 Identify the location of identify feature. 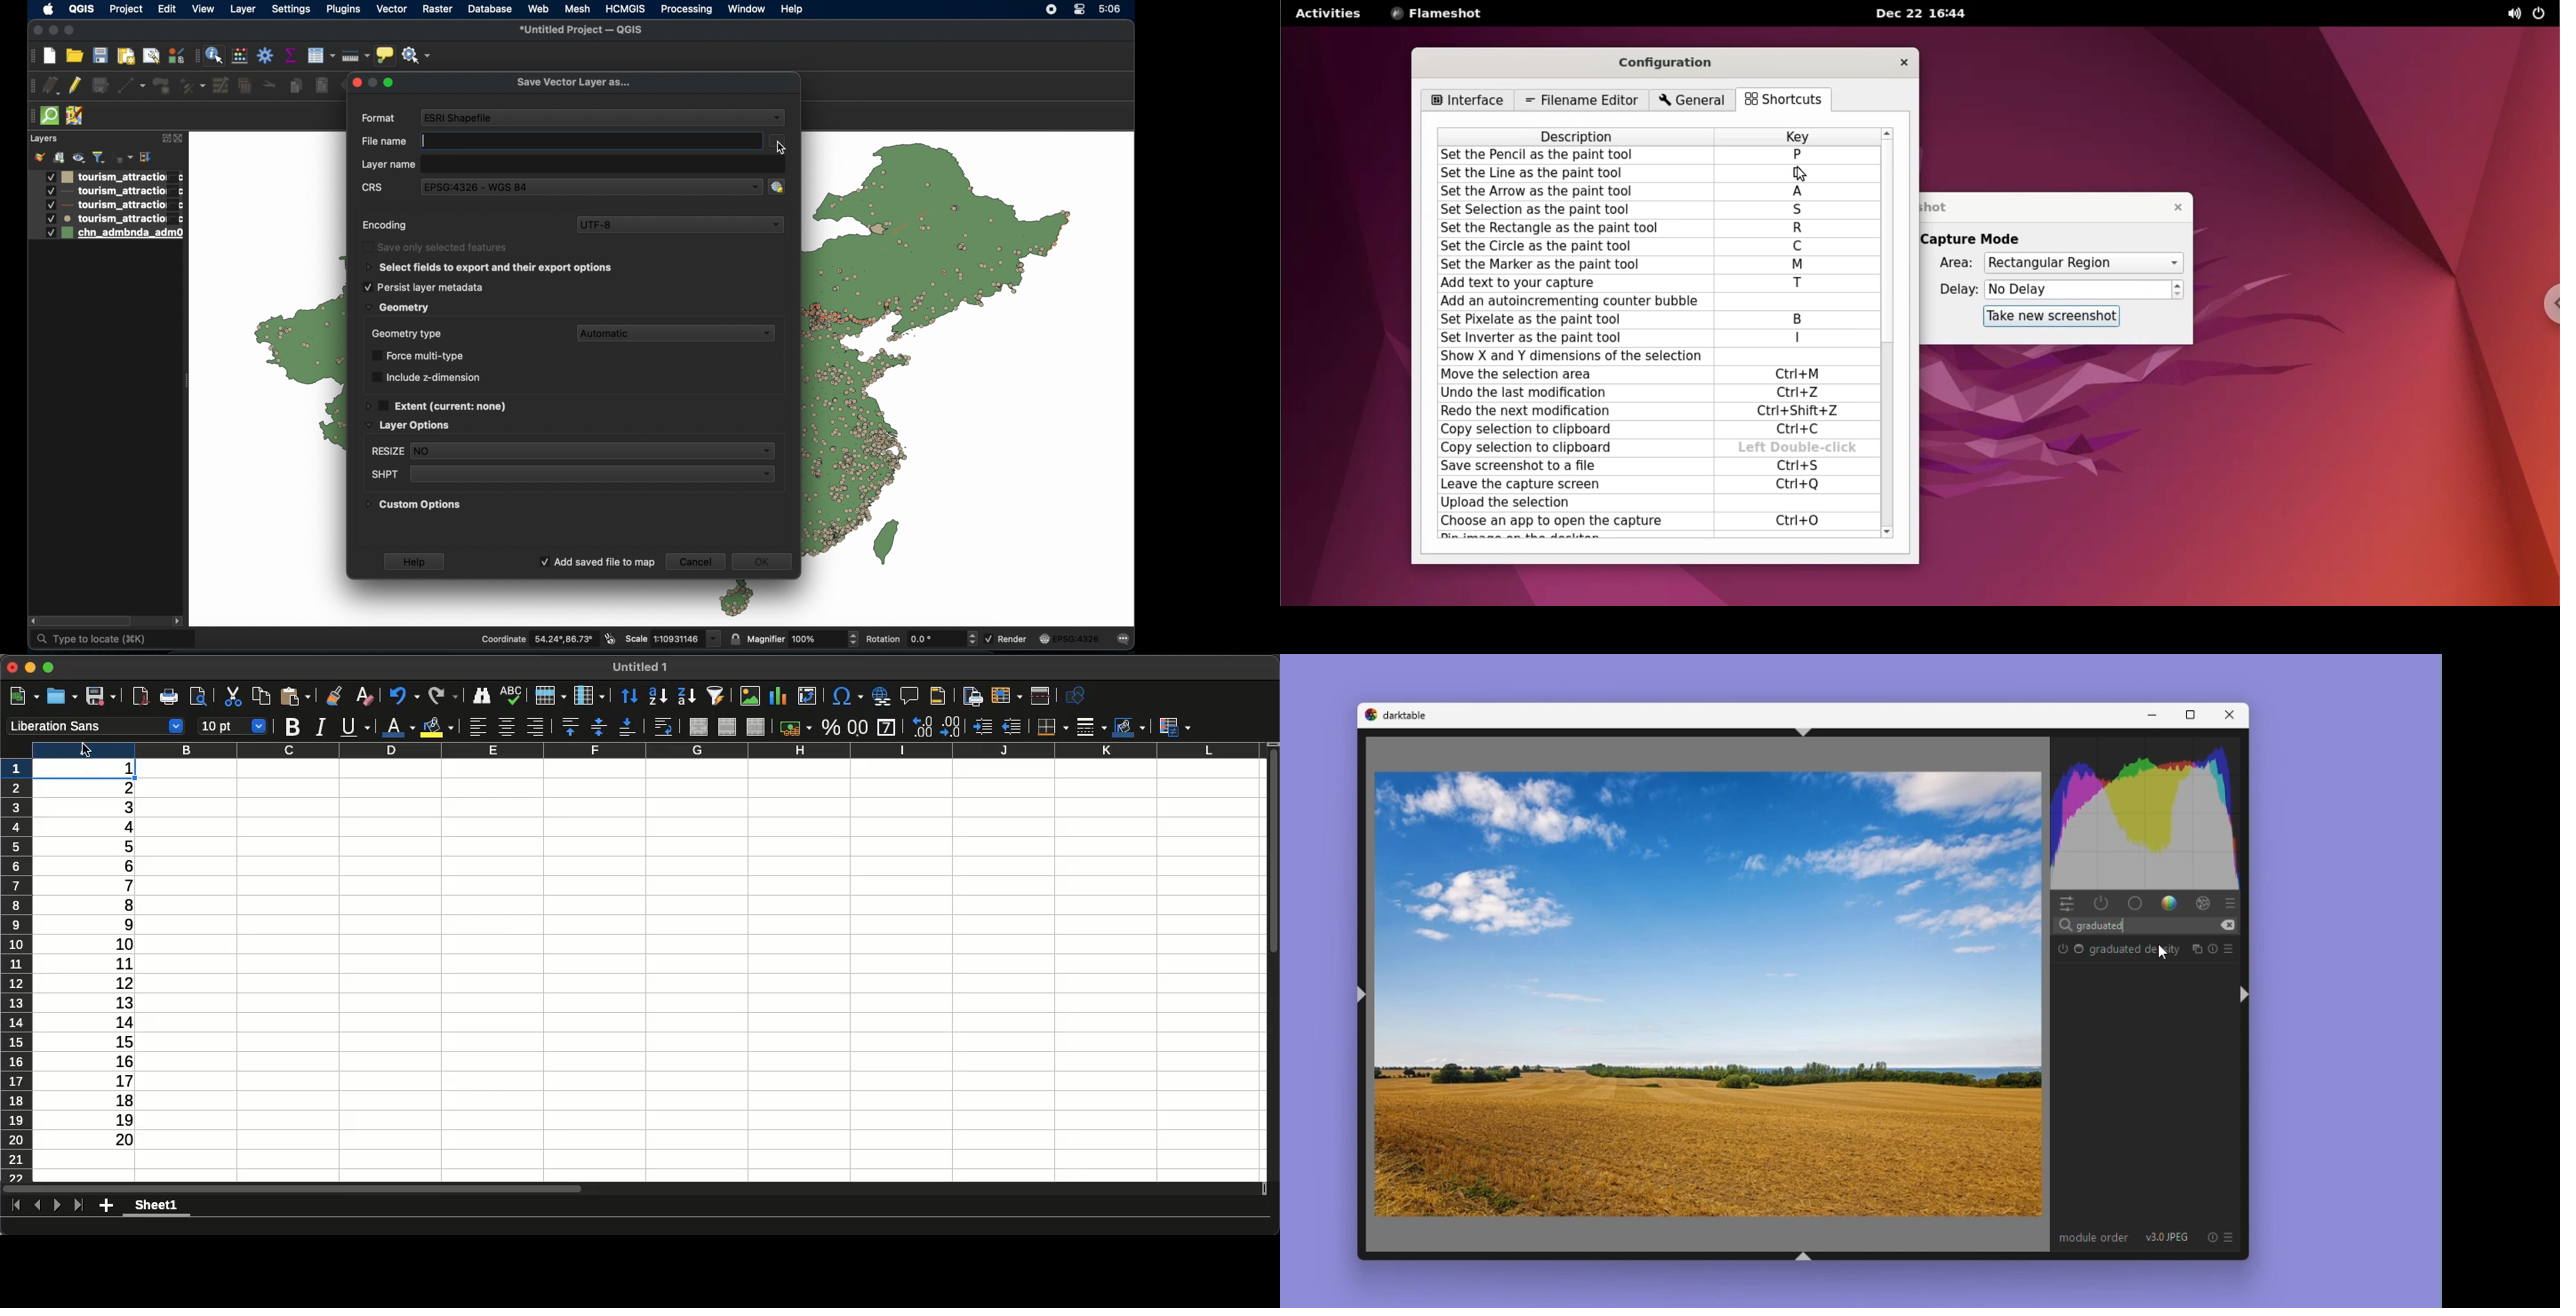
(214, 55).